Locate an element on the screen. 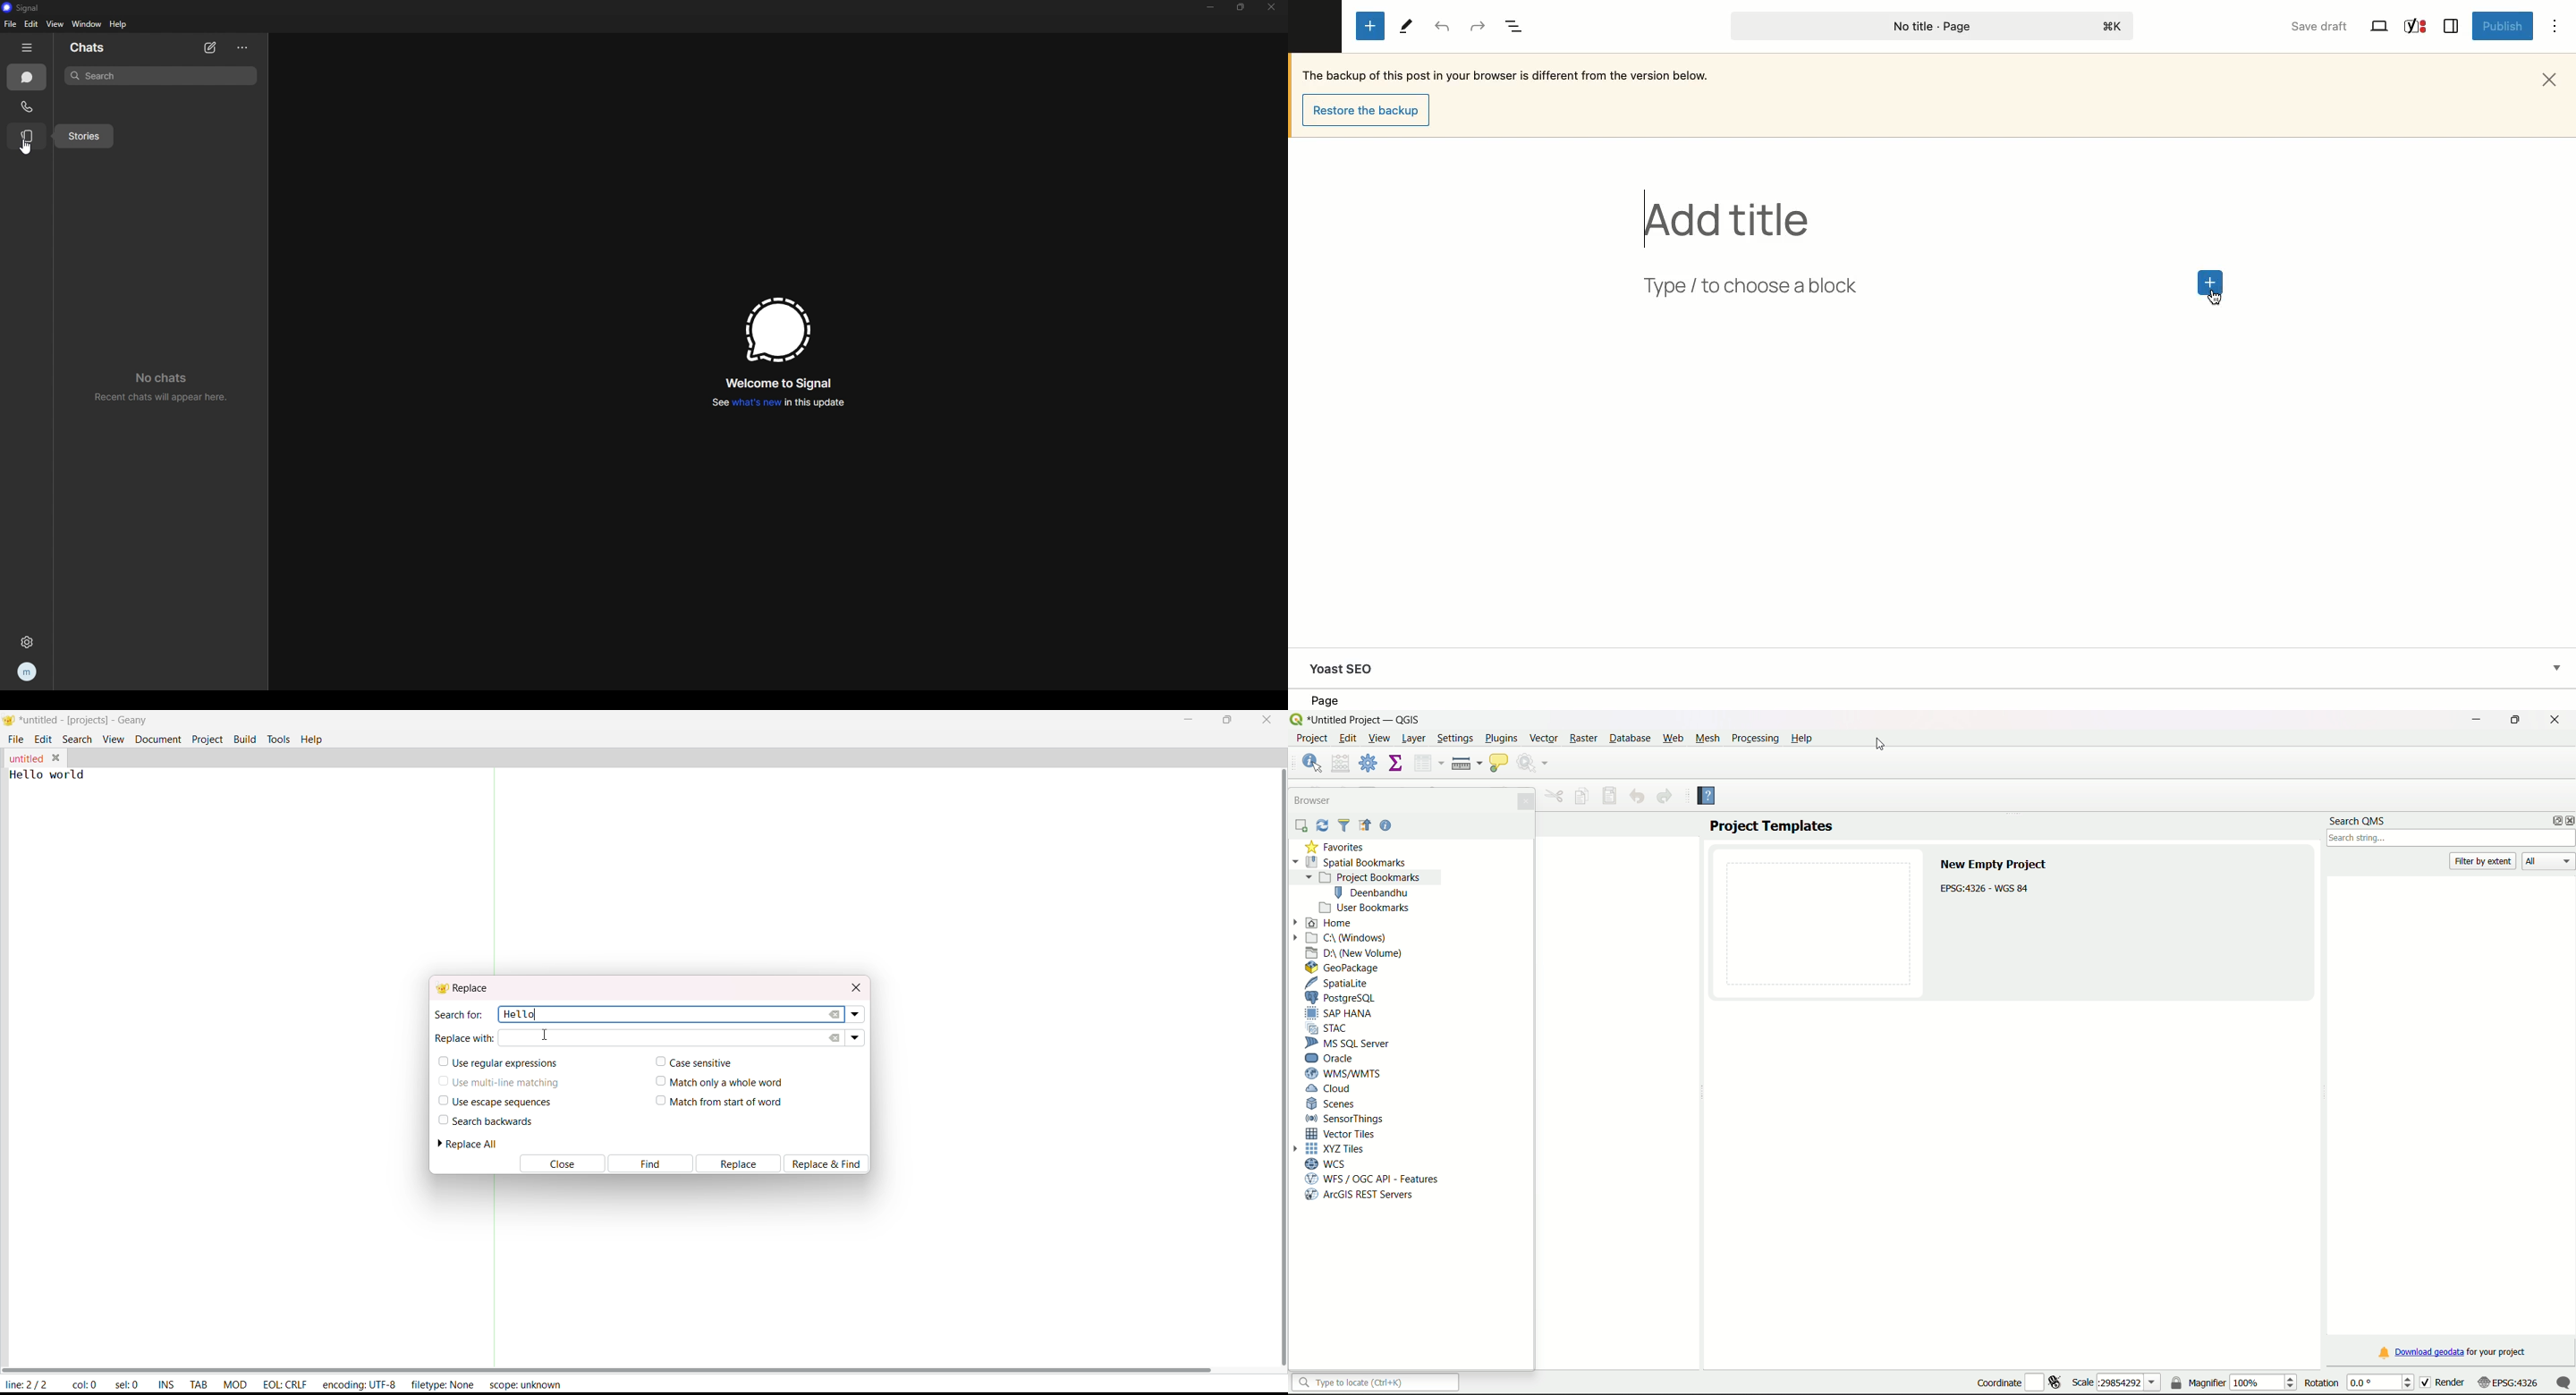 The image size is (2576, 1400). match from start of word is located at coordinates (720, 1103).